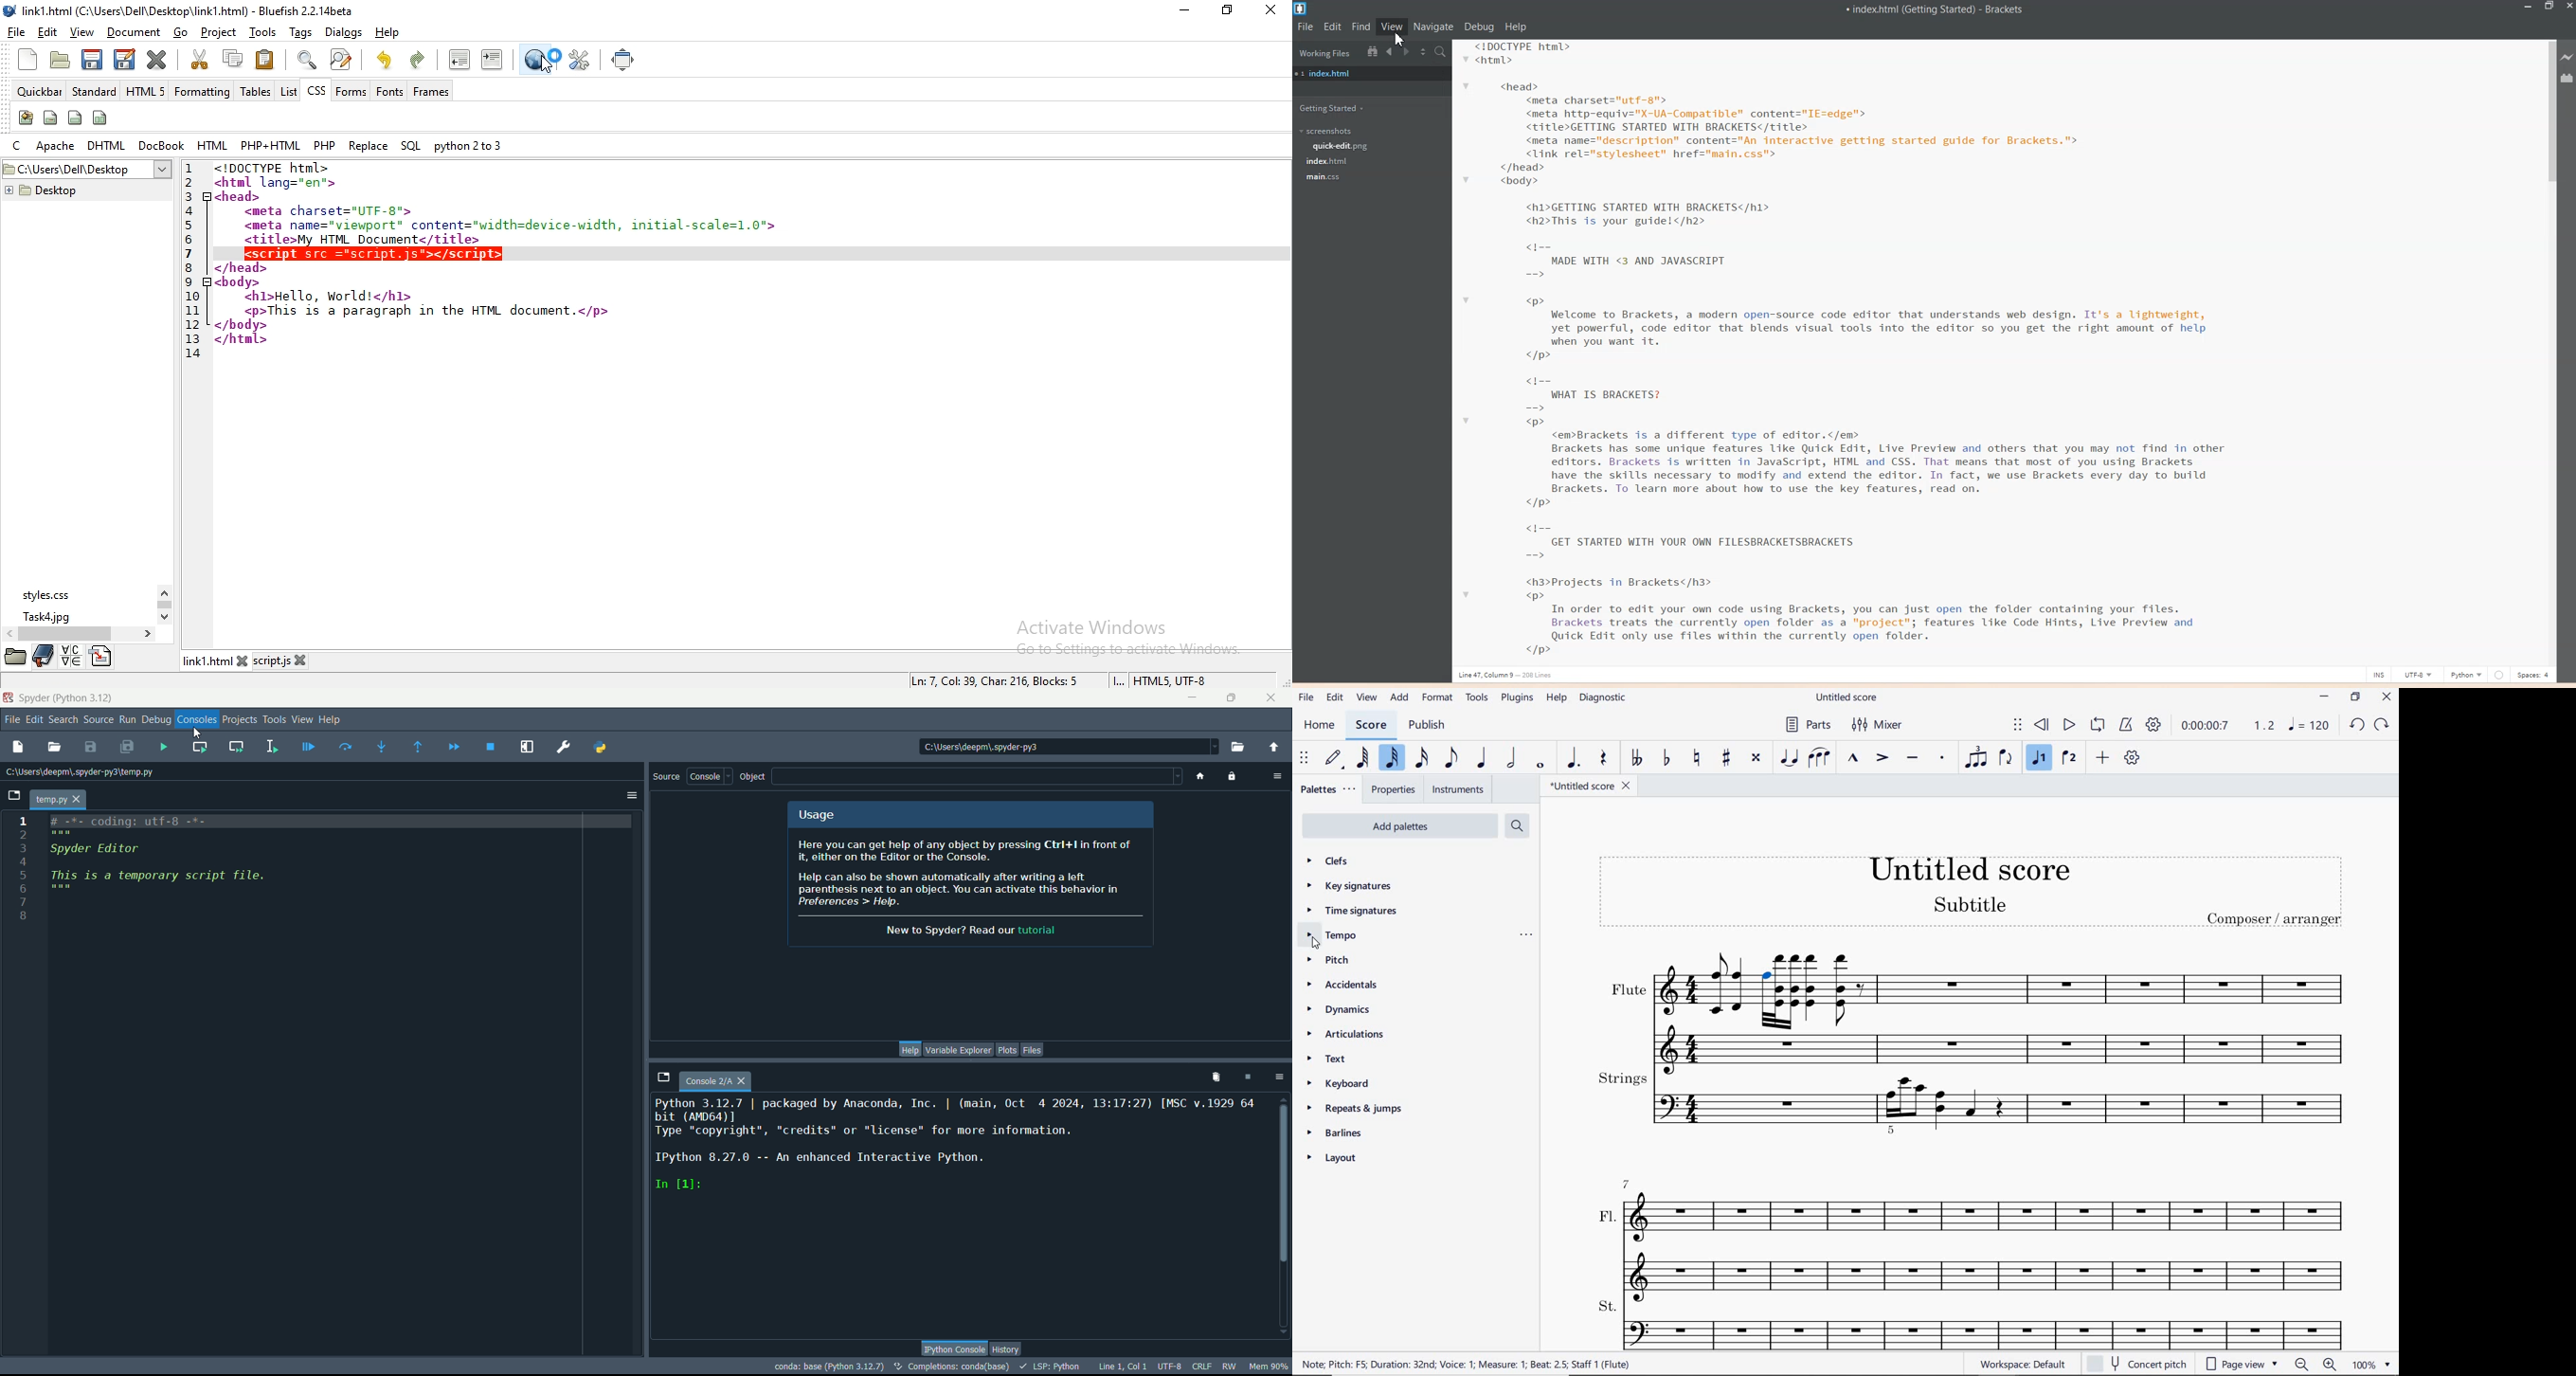 Image resolution: width=2576 pixels, height=1400 pixels. What do you see at coordinates (27, 872) in the screenshot?
I see `line numbers` at bounding box center [27, 872].